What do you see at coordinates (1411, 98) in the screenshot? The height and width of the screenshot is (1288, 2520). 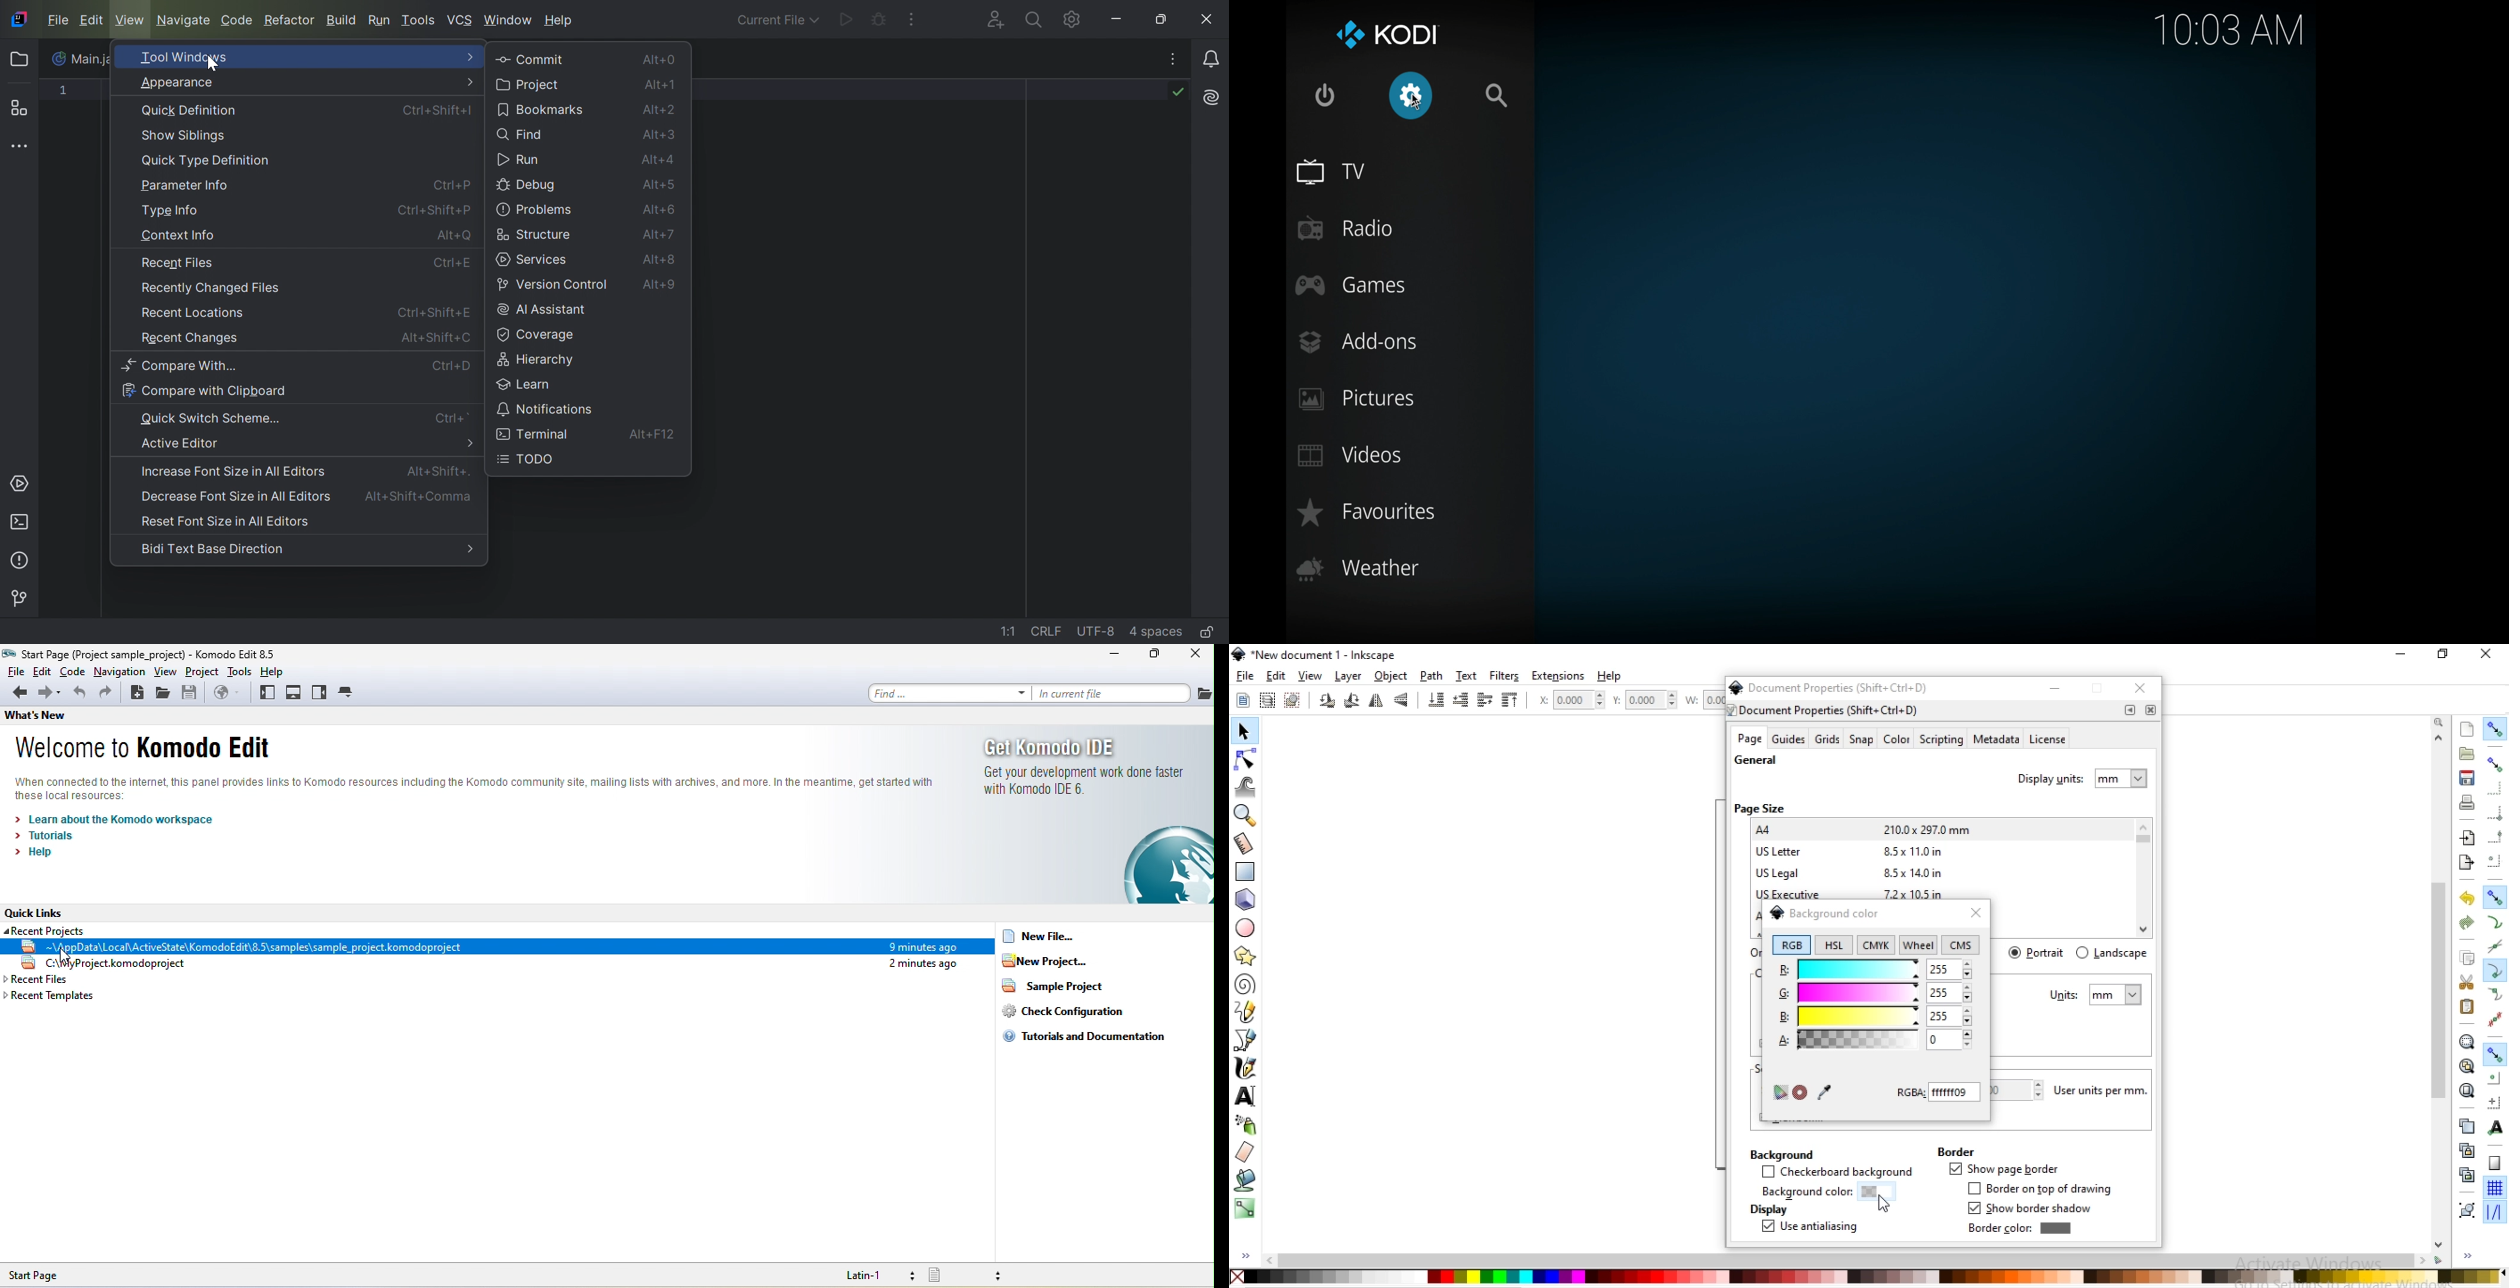 I see `cursor` at bounding box center [1411, 98].